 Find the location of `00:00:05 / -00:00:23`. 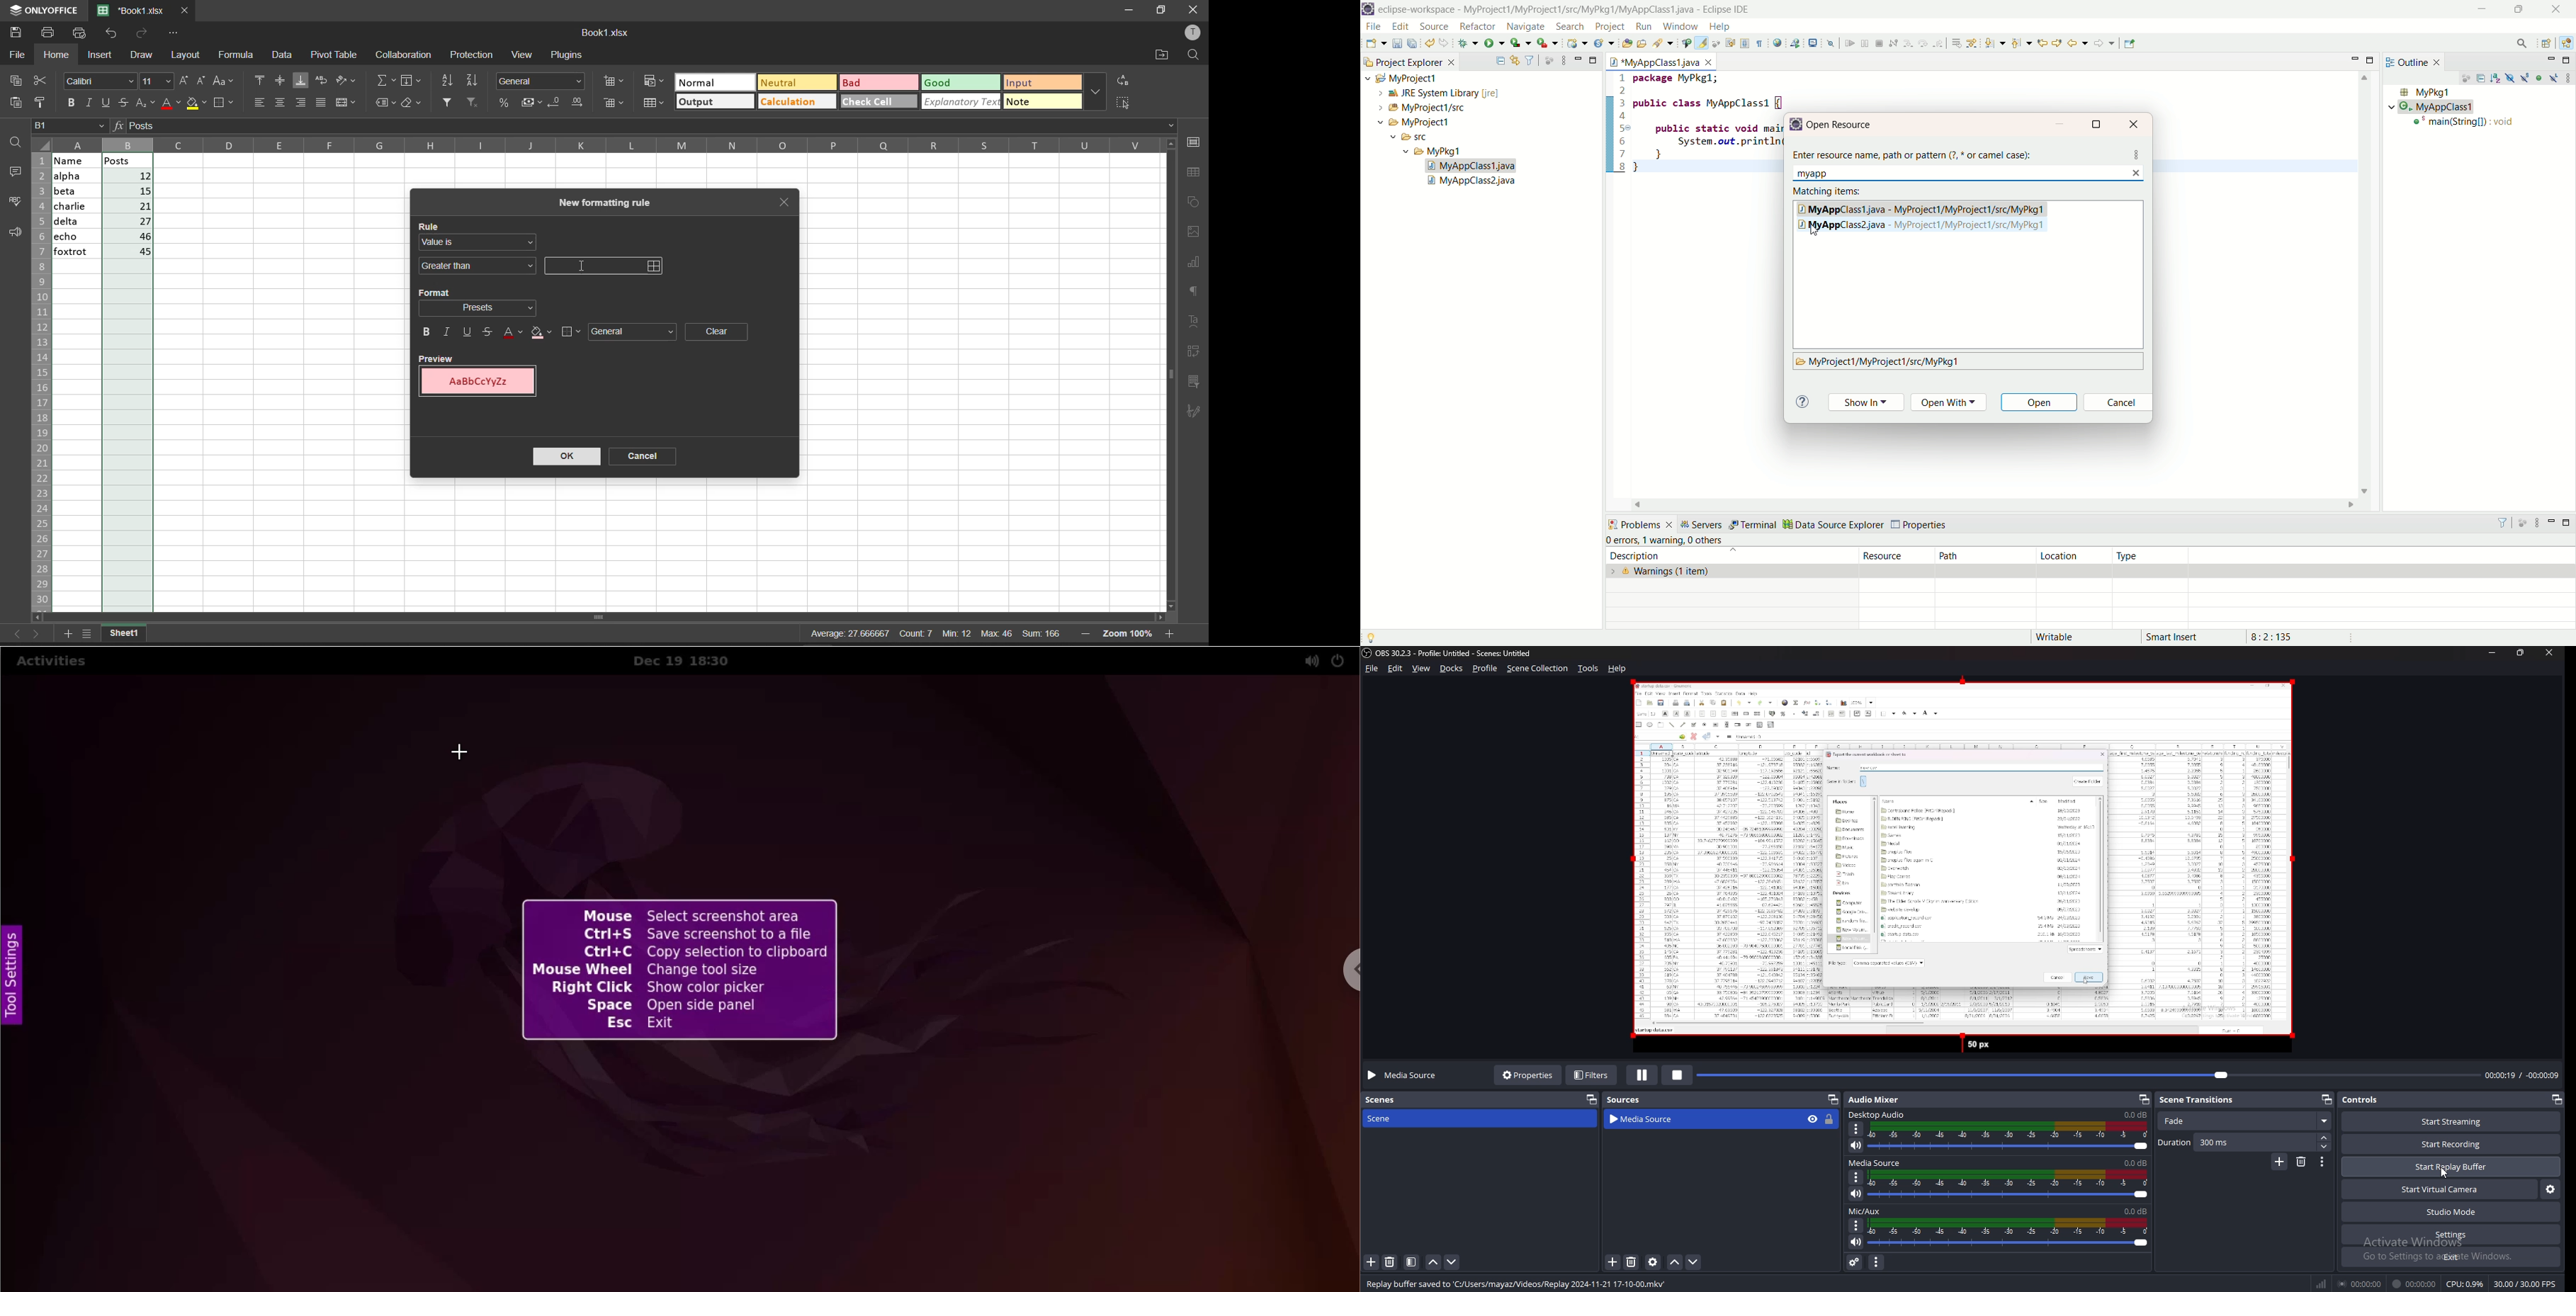

00:00:05 / -00:00:23 is located at coordinates (2521, 1075).